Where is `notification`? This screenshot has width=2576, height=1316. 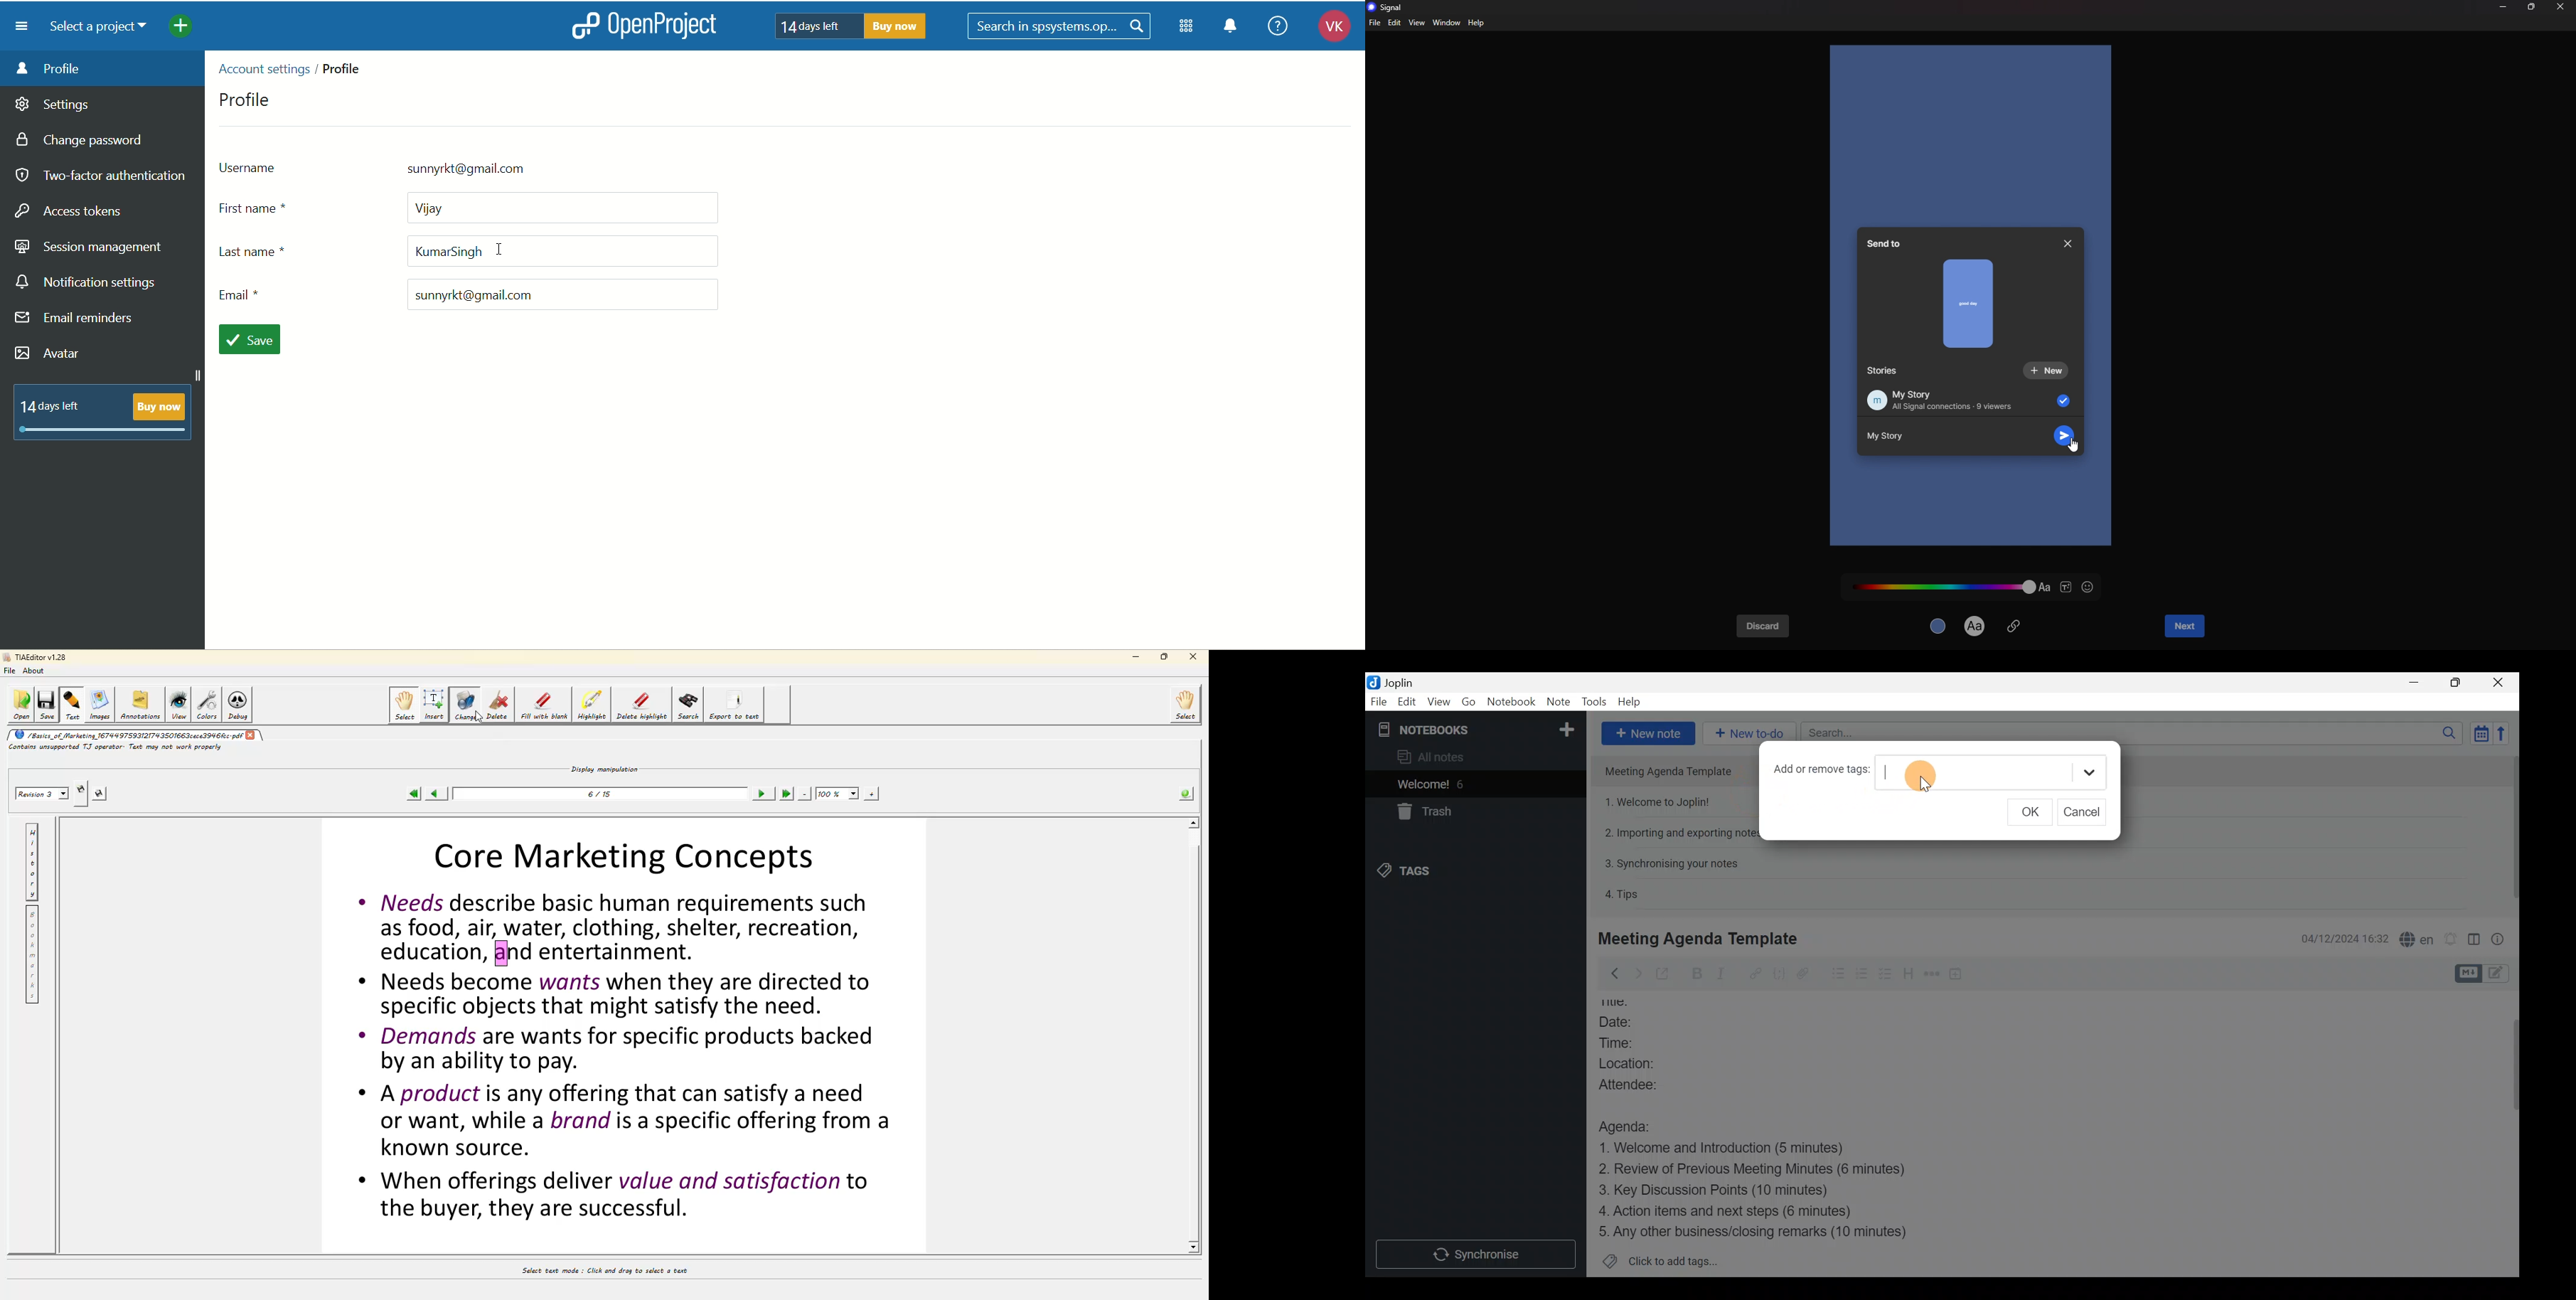 notification is located at coordinates (1236, 28).